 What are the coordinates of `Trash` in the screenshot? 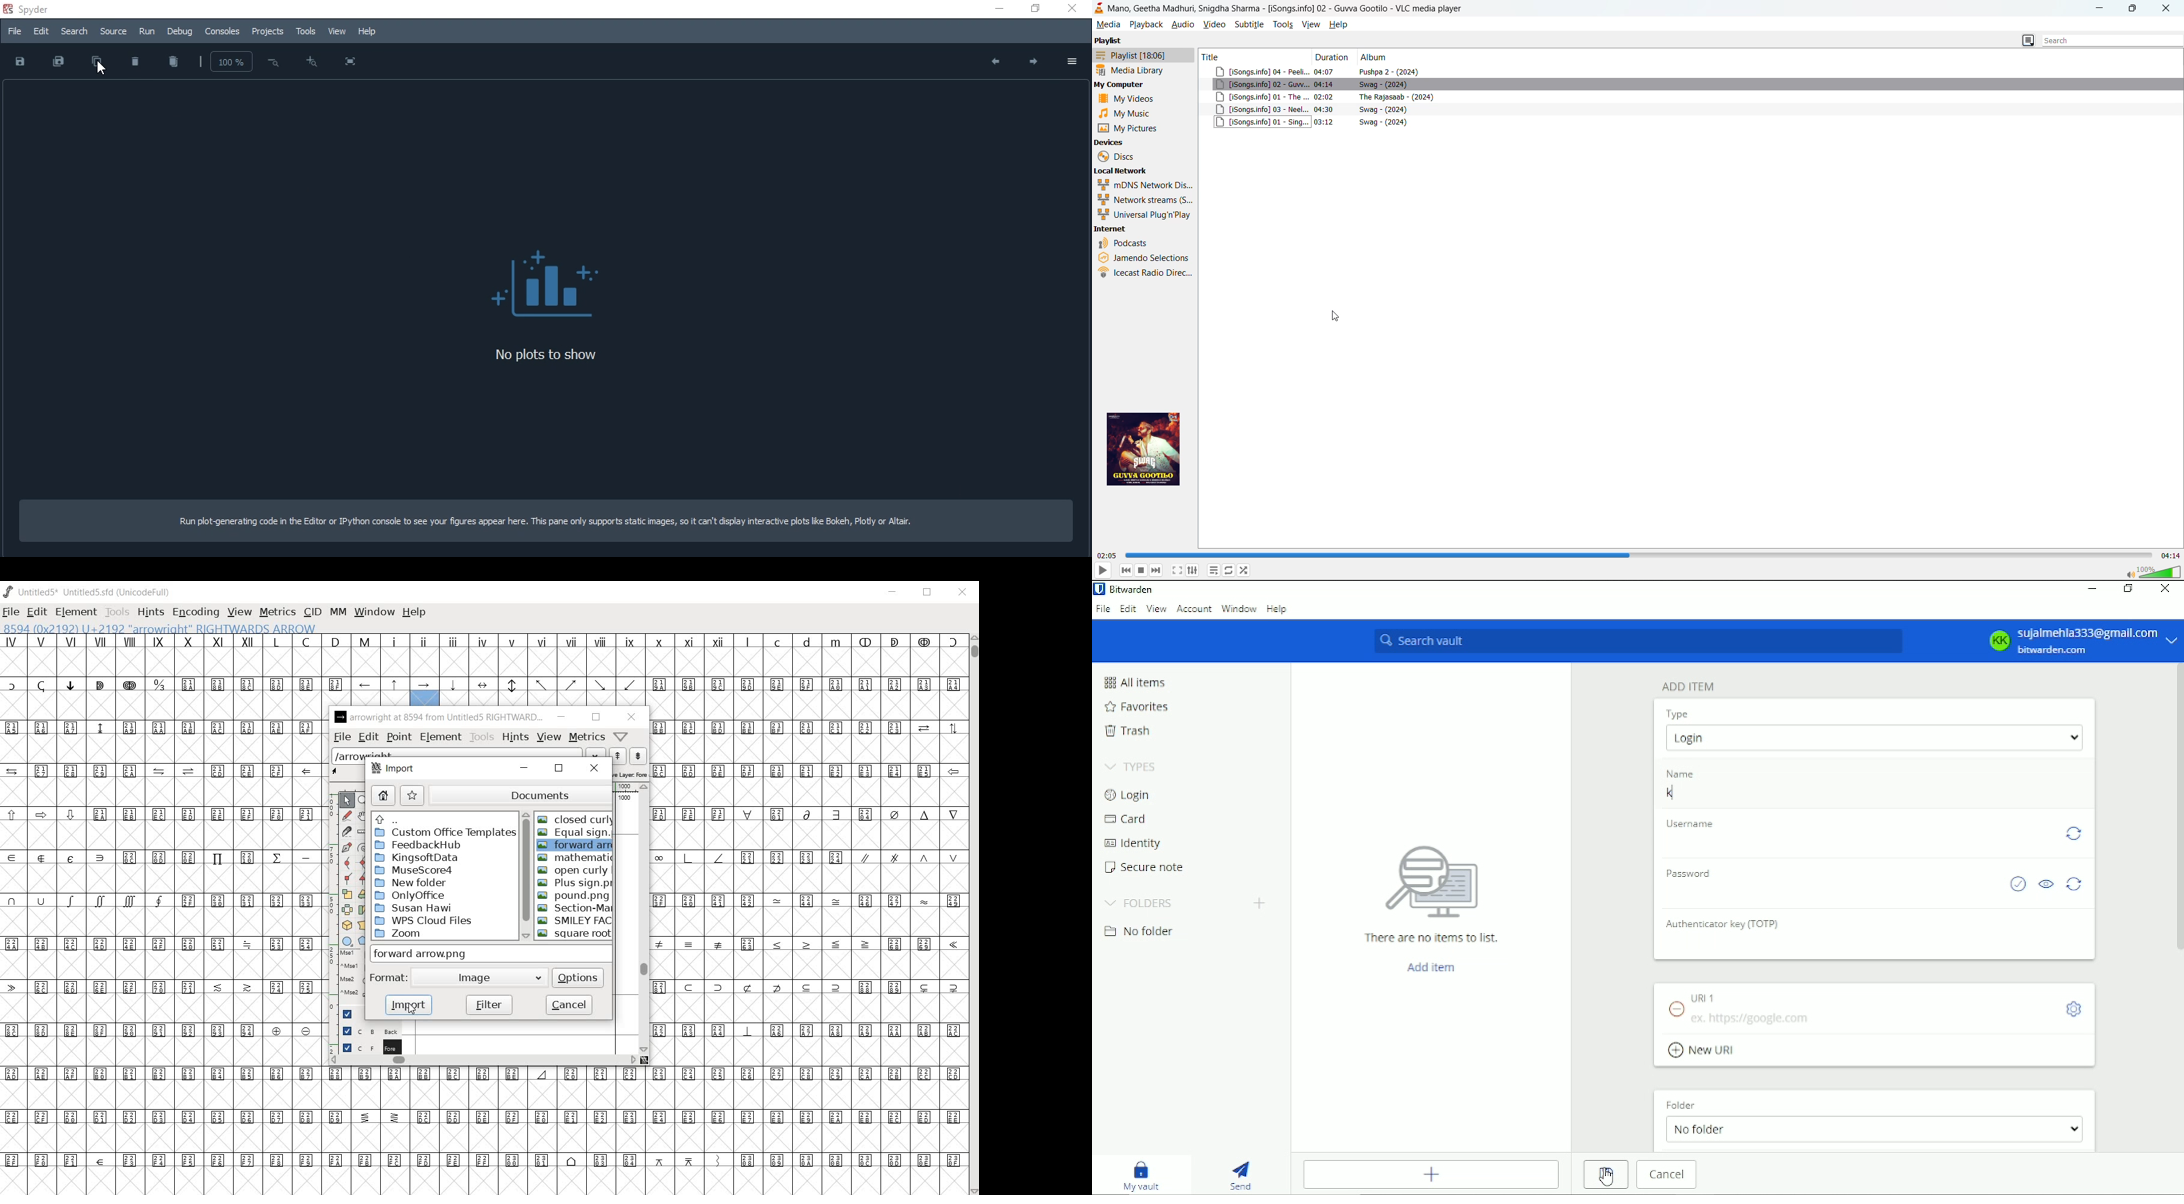 It's located at (1130, 730).